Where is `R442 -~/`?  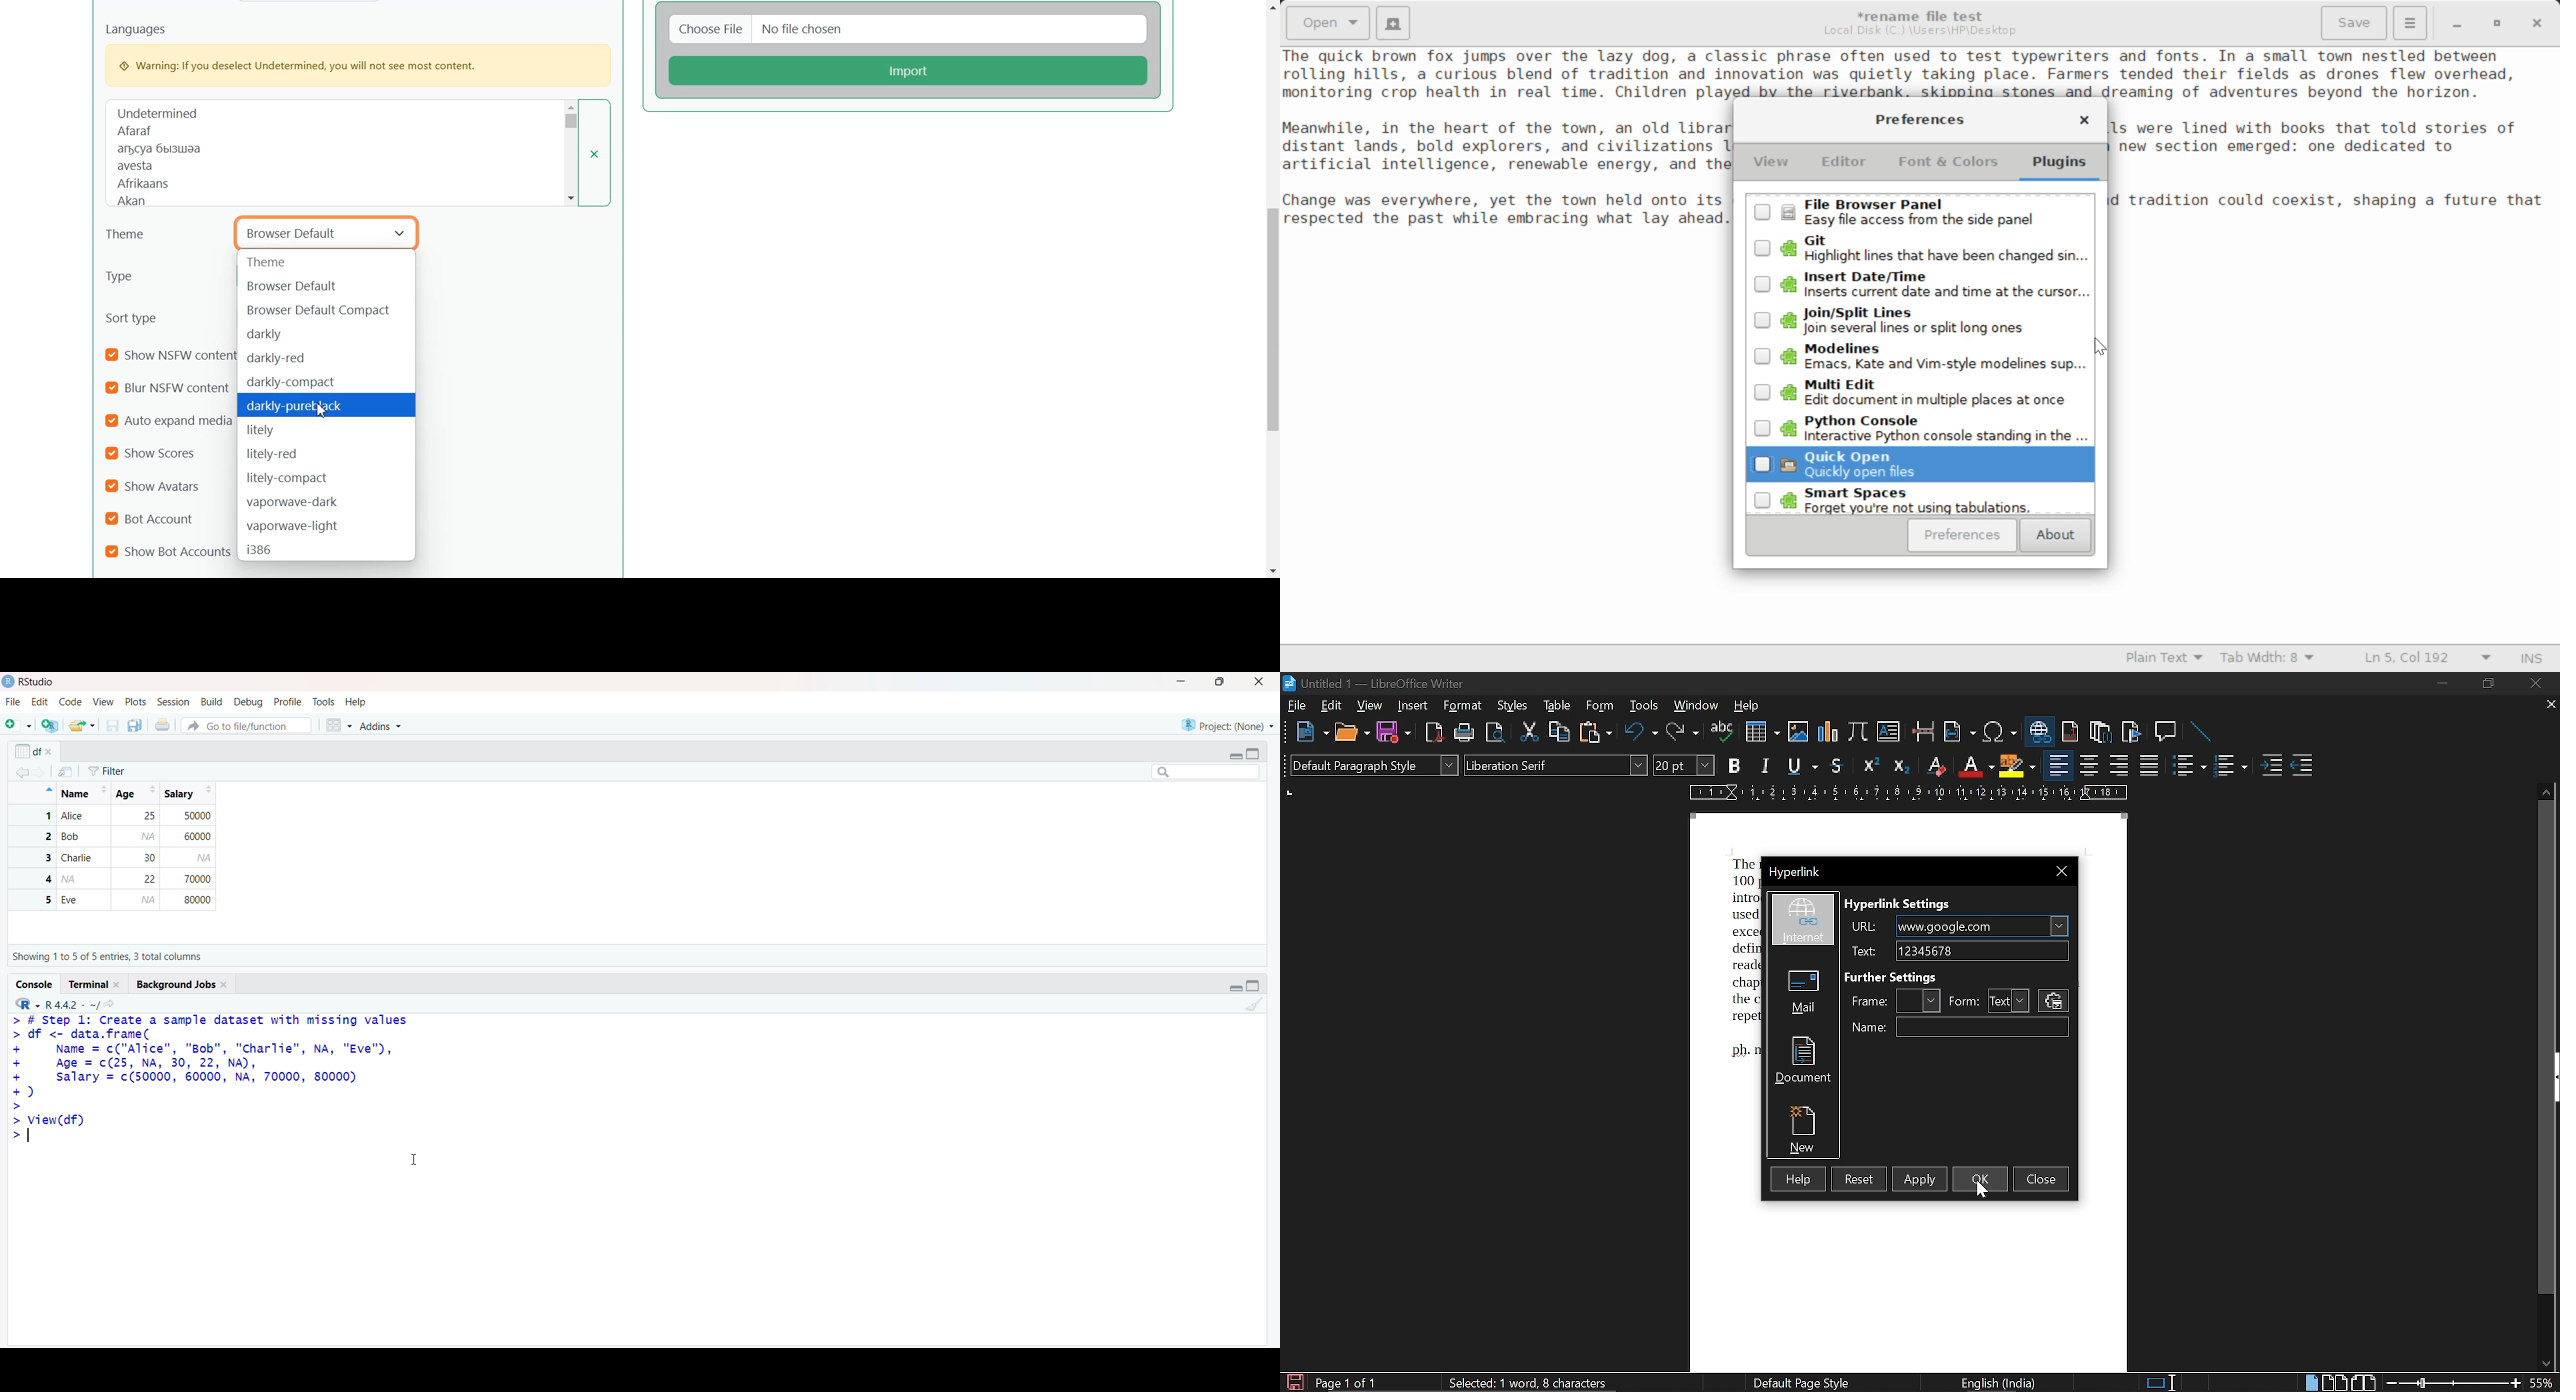 R442 -~/ is located at coordinates (71, 1005).